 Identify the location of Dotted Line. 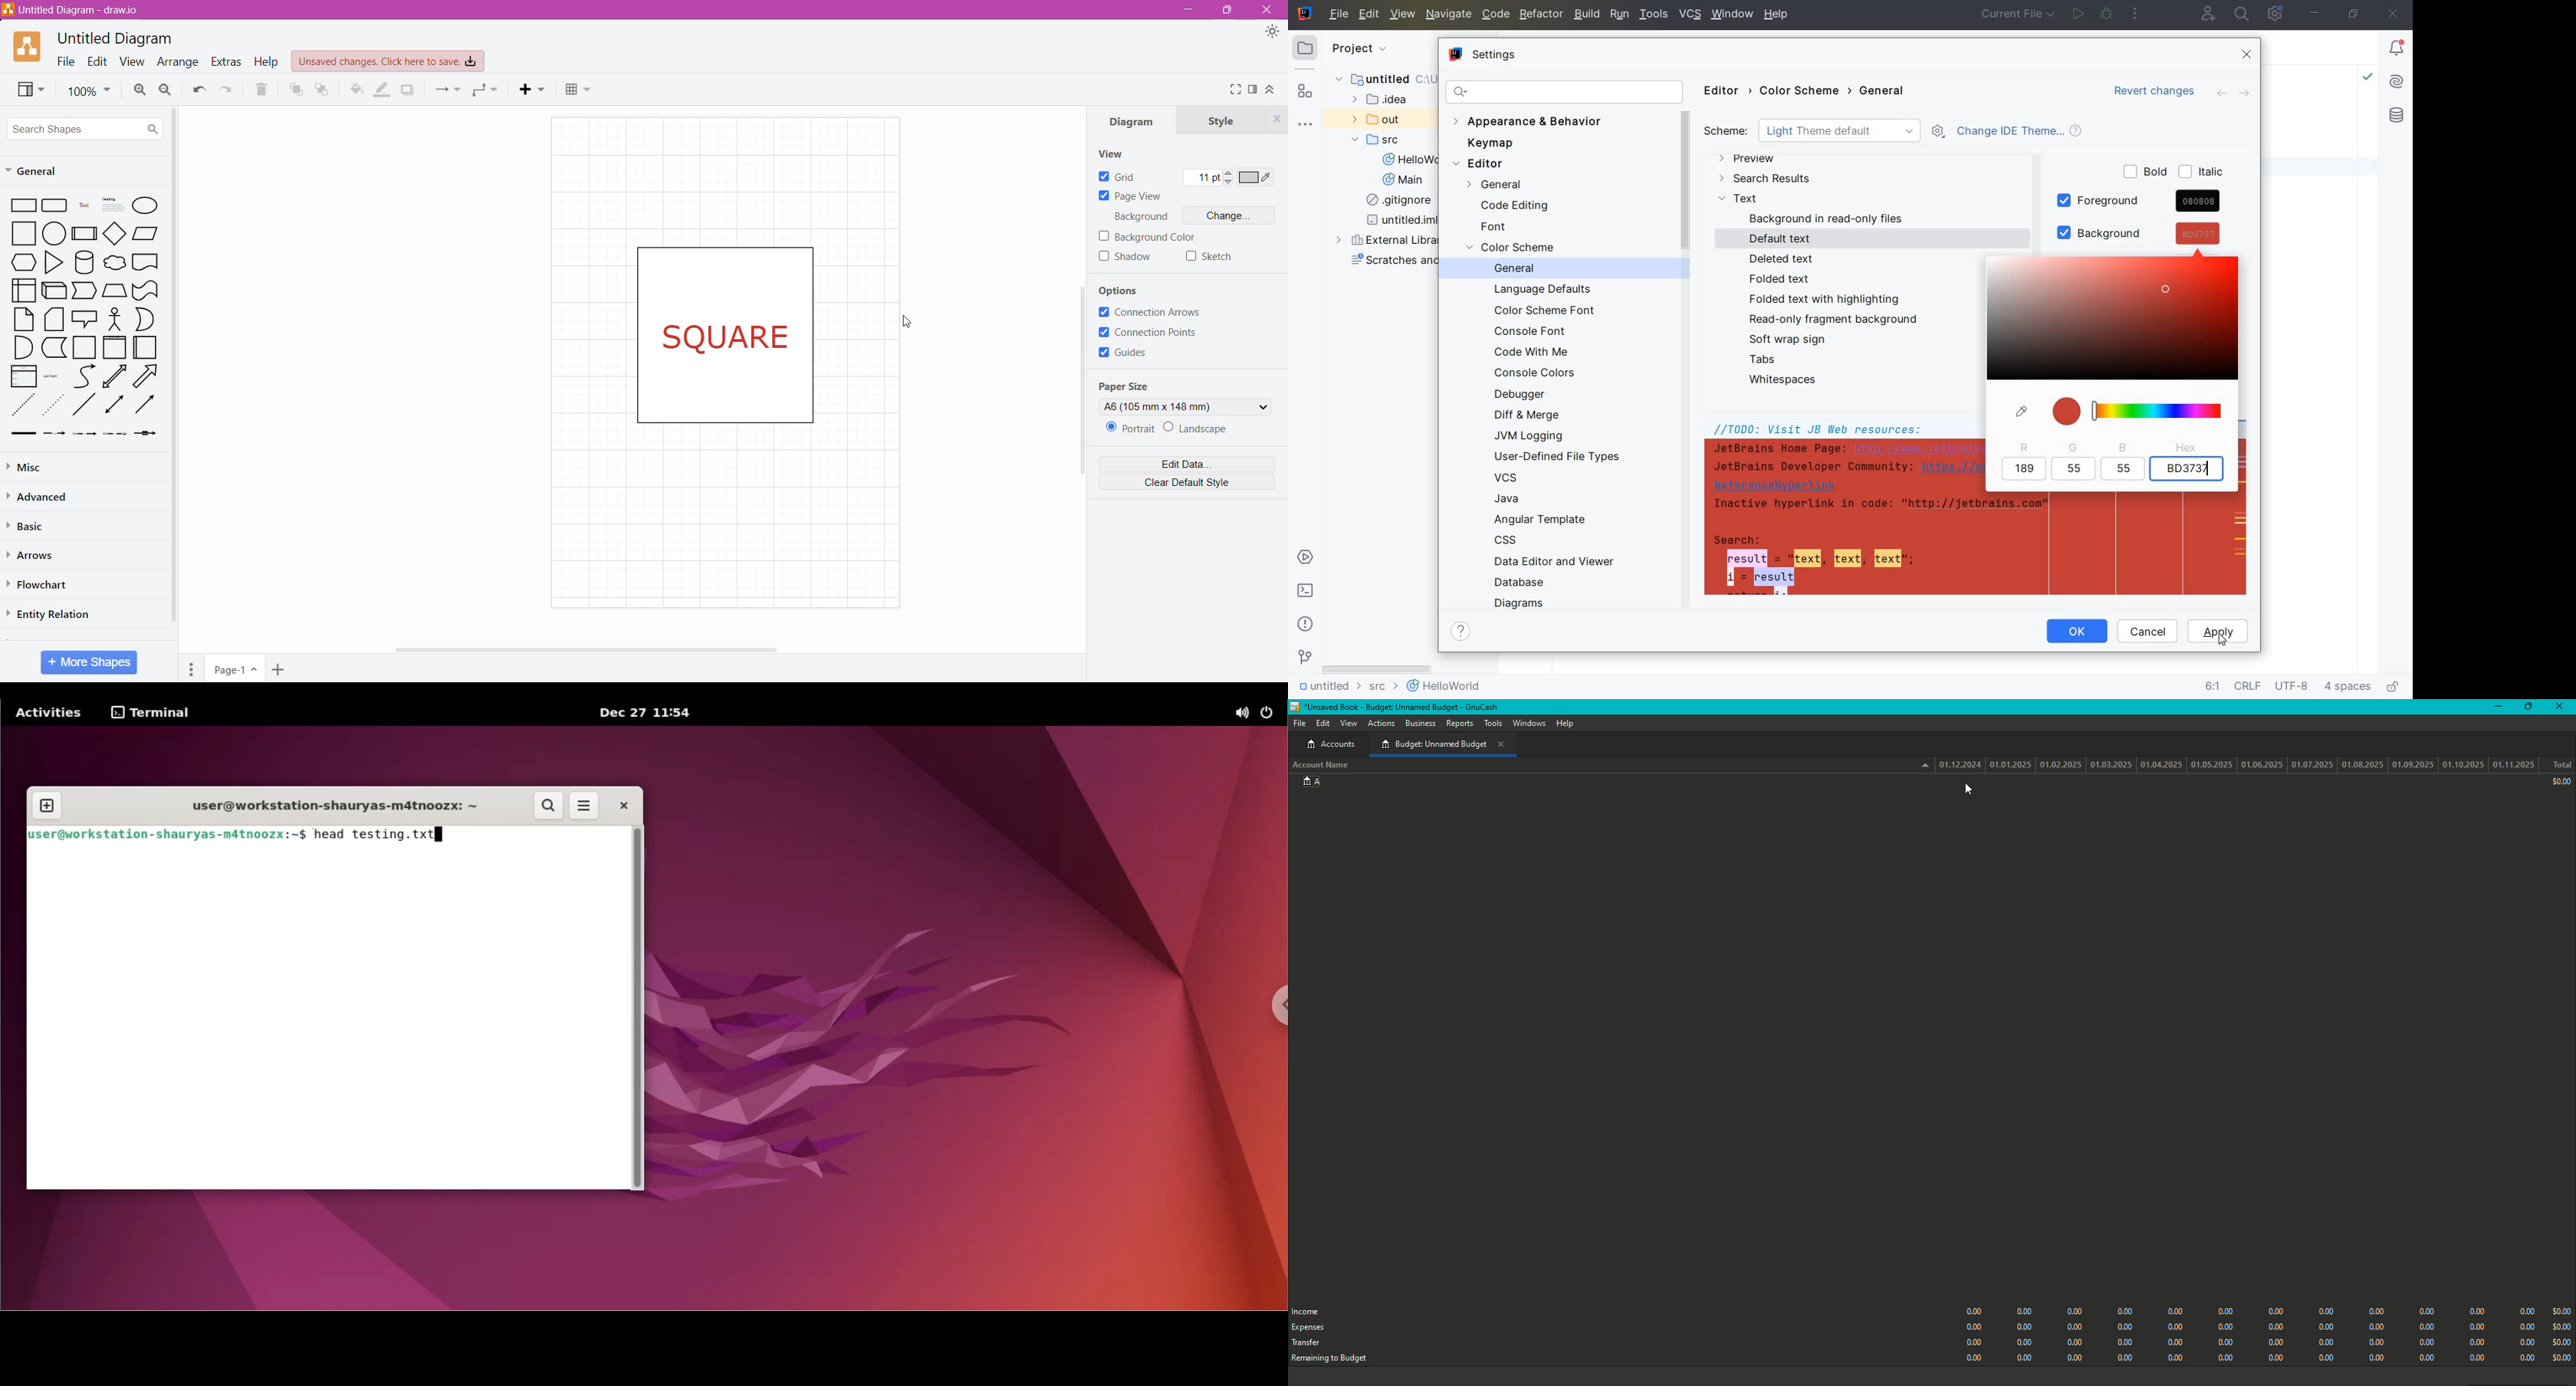
(21, 406).